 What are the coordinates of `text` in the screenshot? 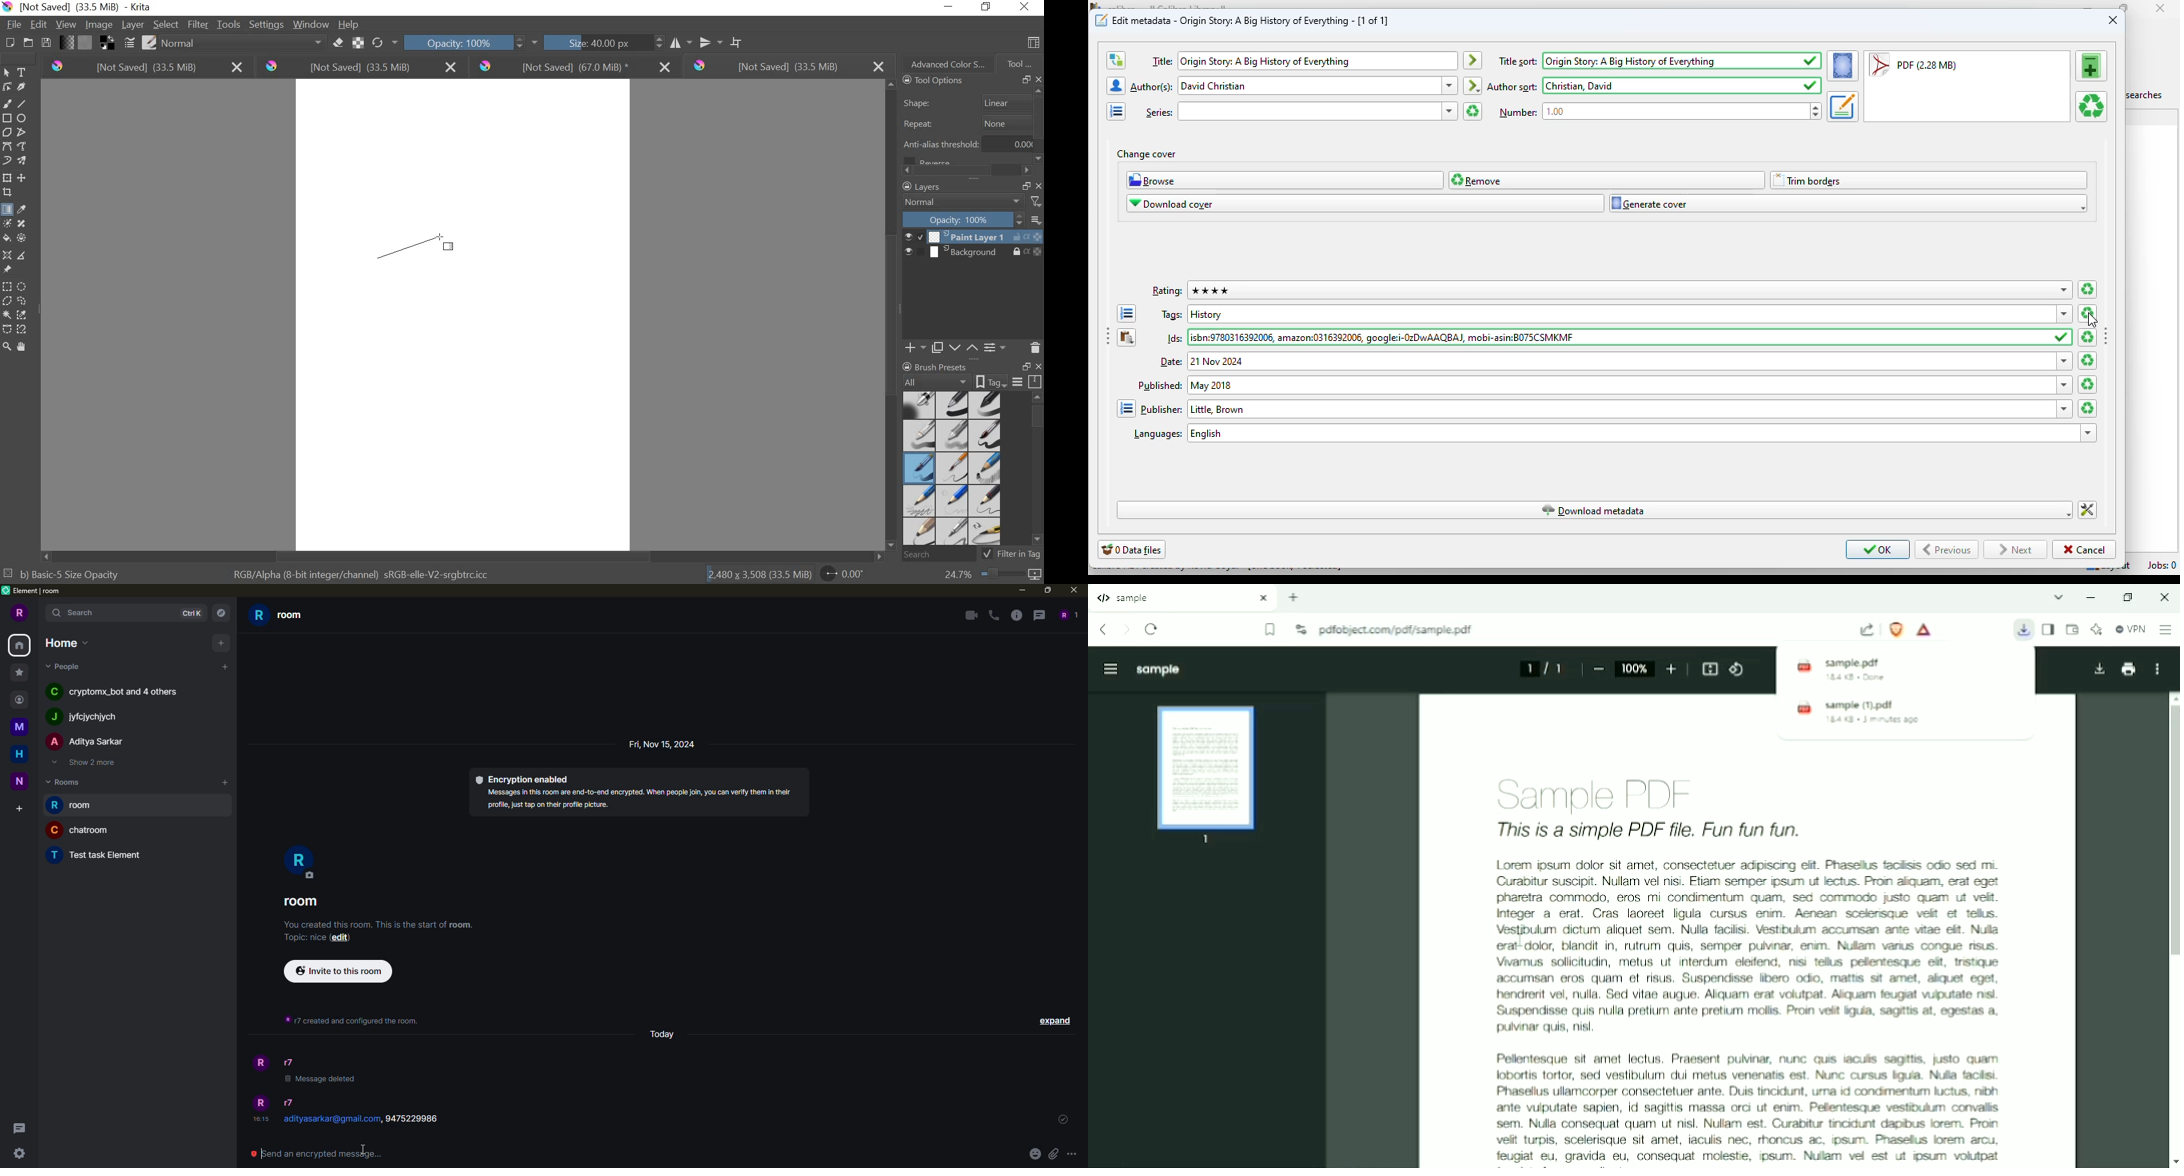 It's located at (1519, 113).